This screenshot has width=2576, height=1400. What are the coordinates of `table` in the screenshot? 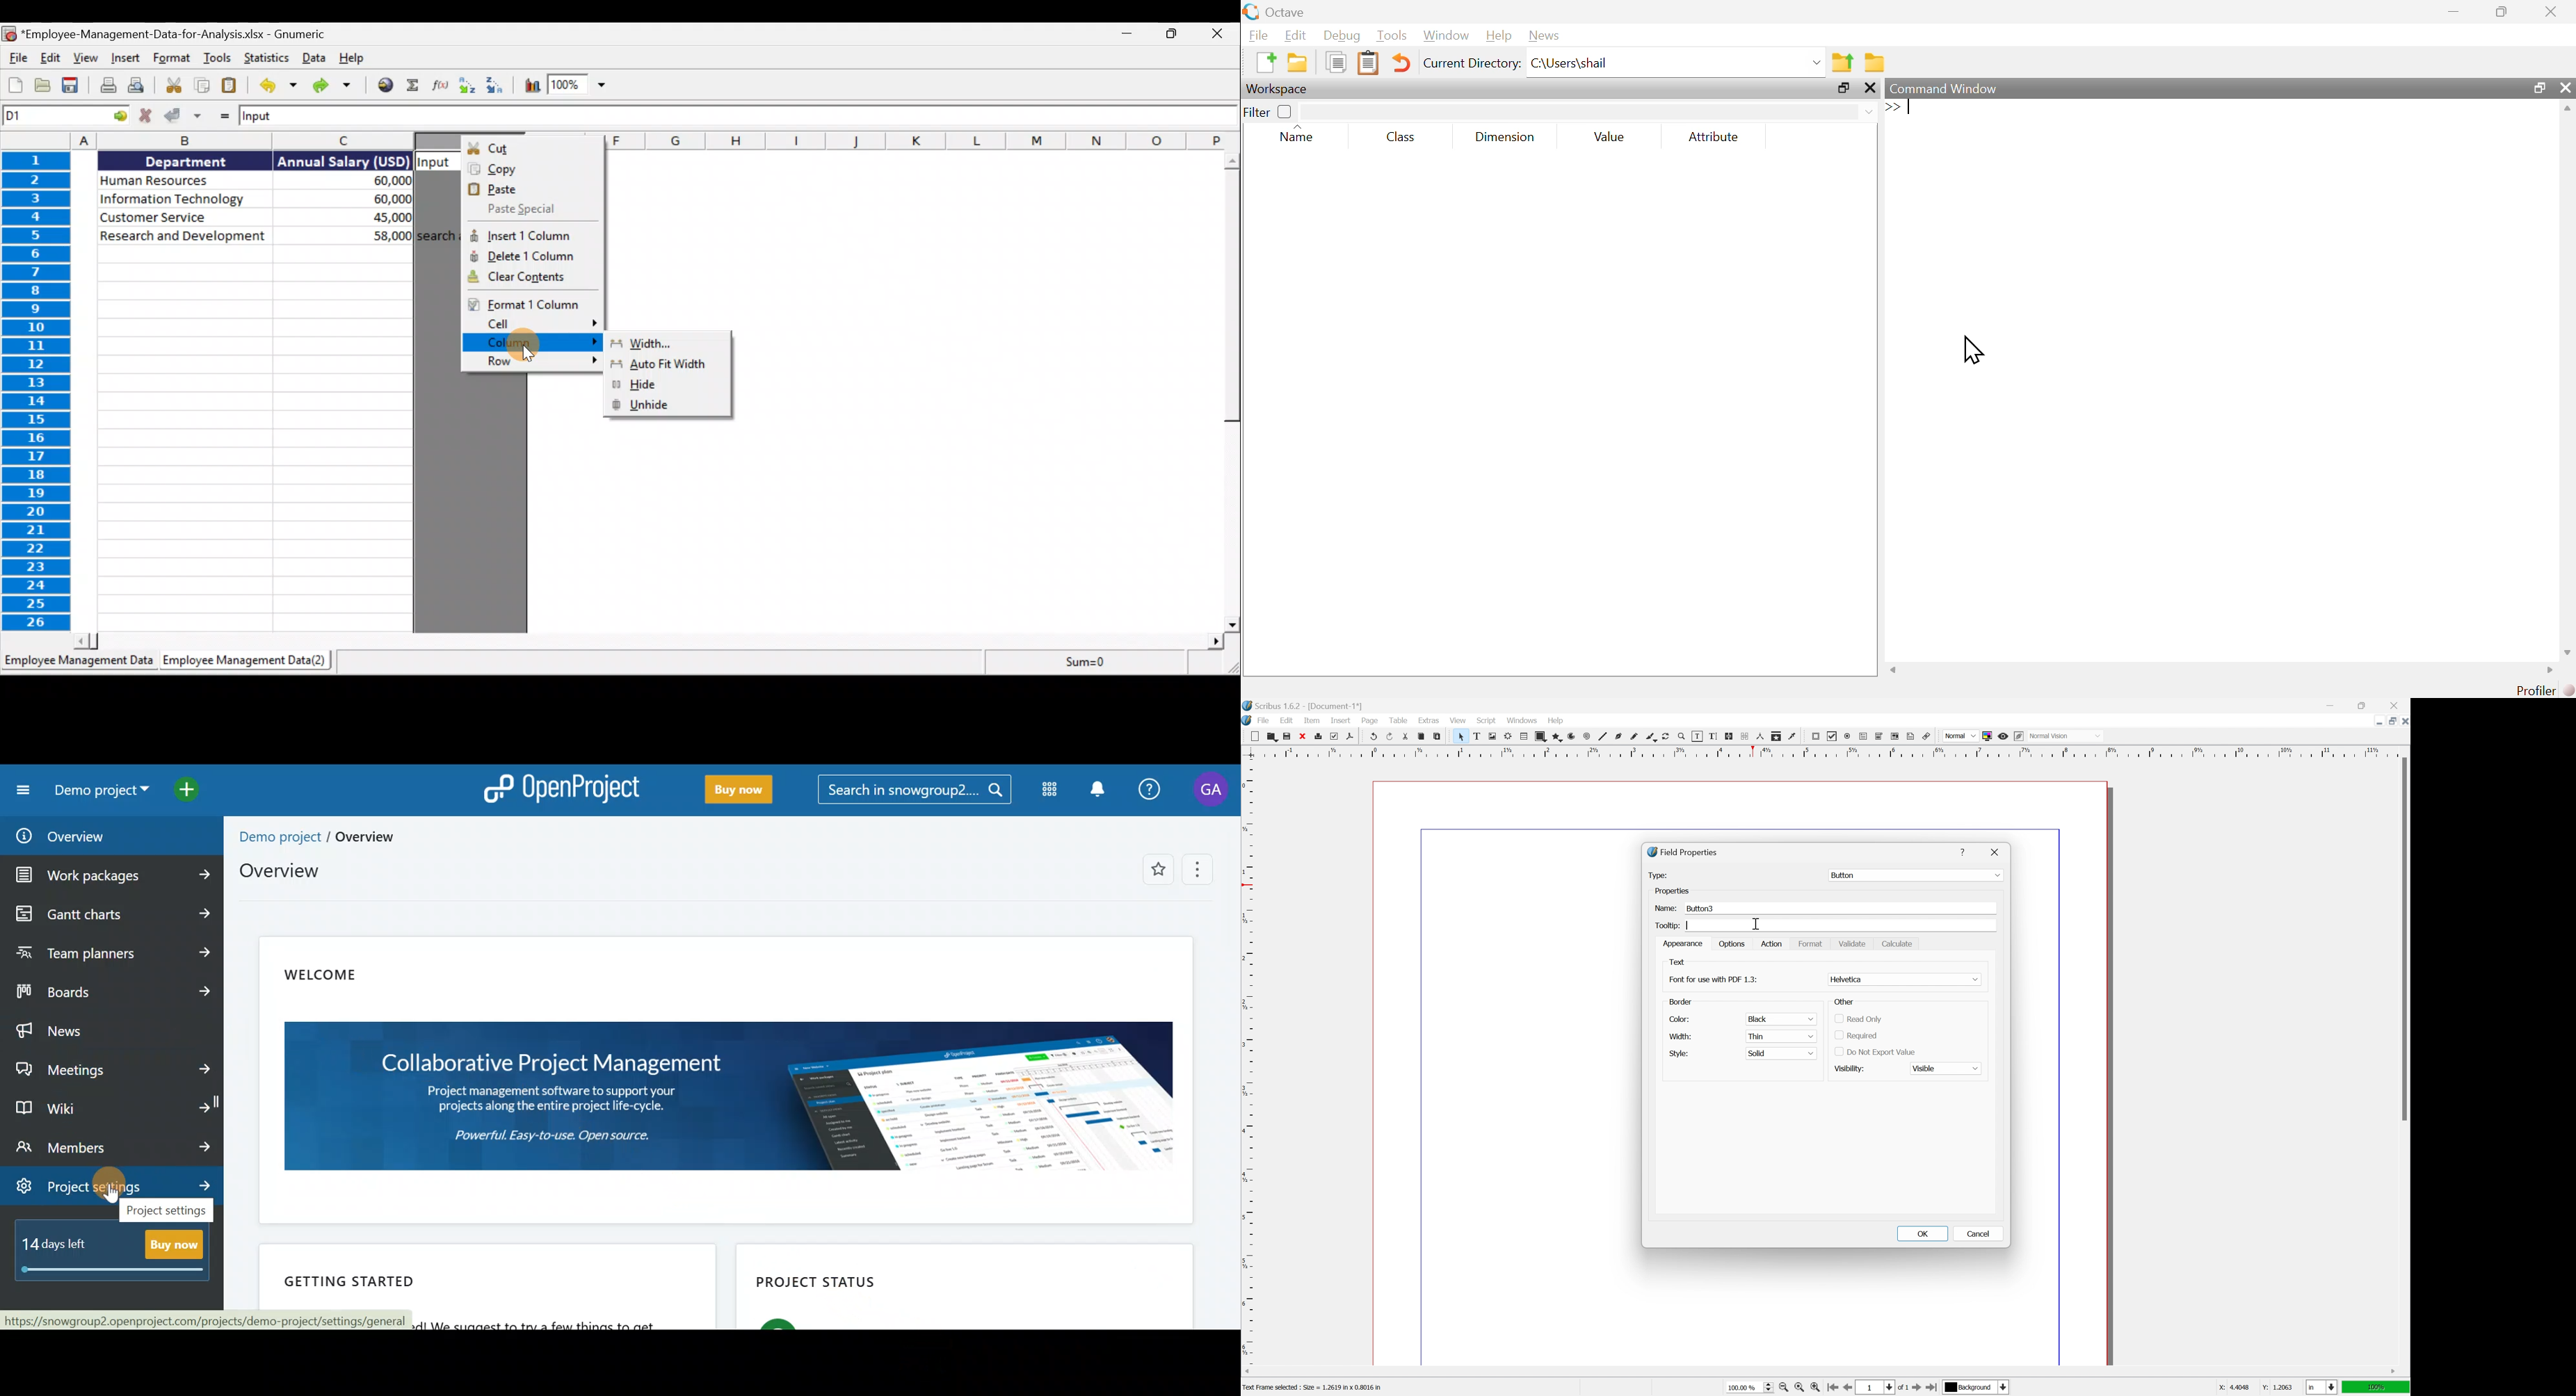 It's located at (1523, 736).